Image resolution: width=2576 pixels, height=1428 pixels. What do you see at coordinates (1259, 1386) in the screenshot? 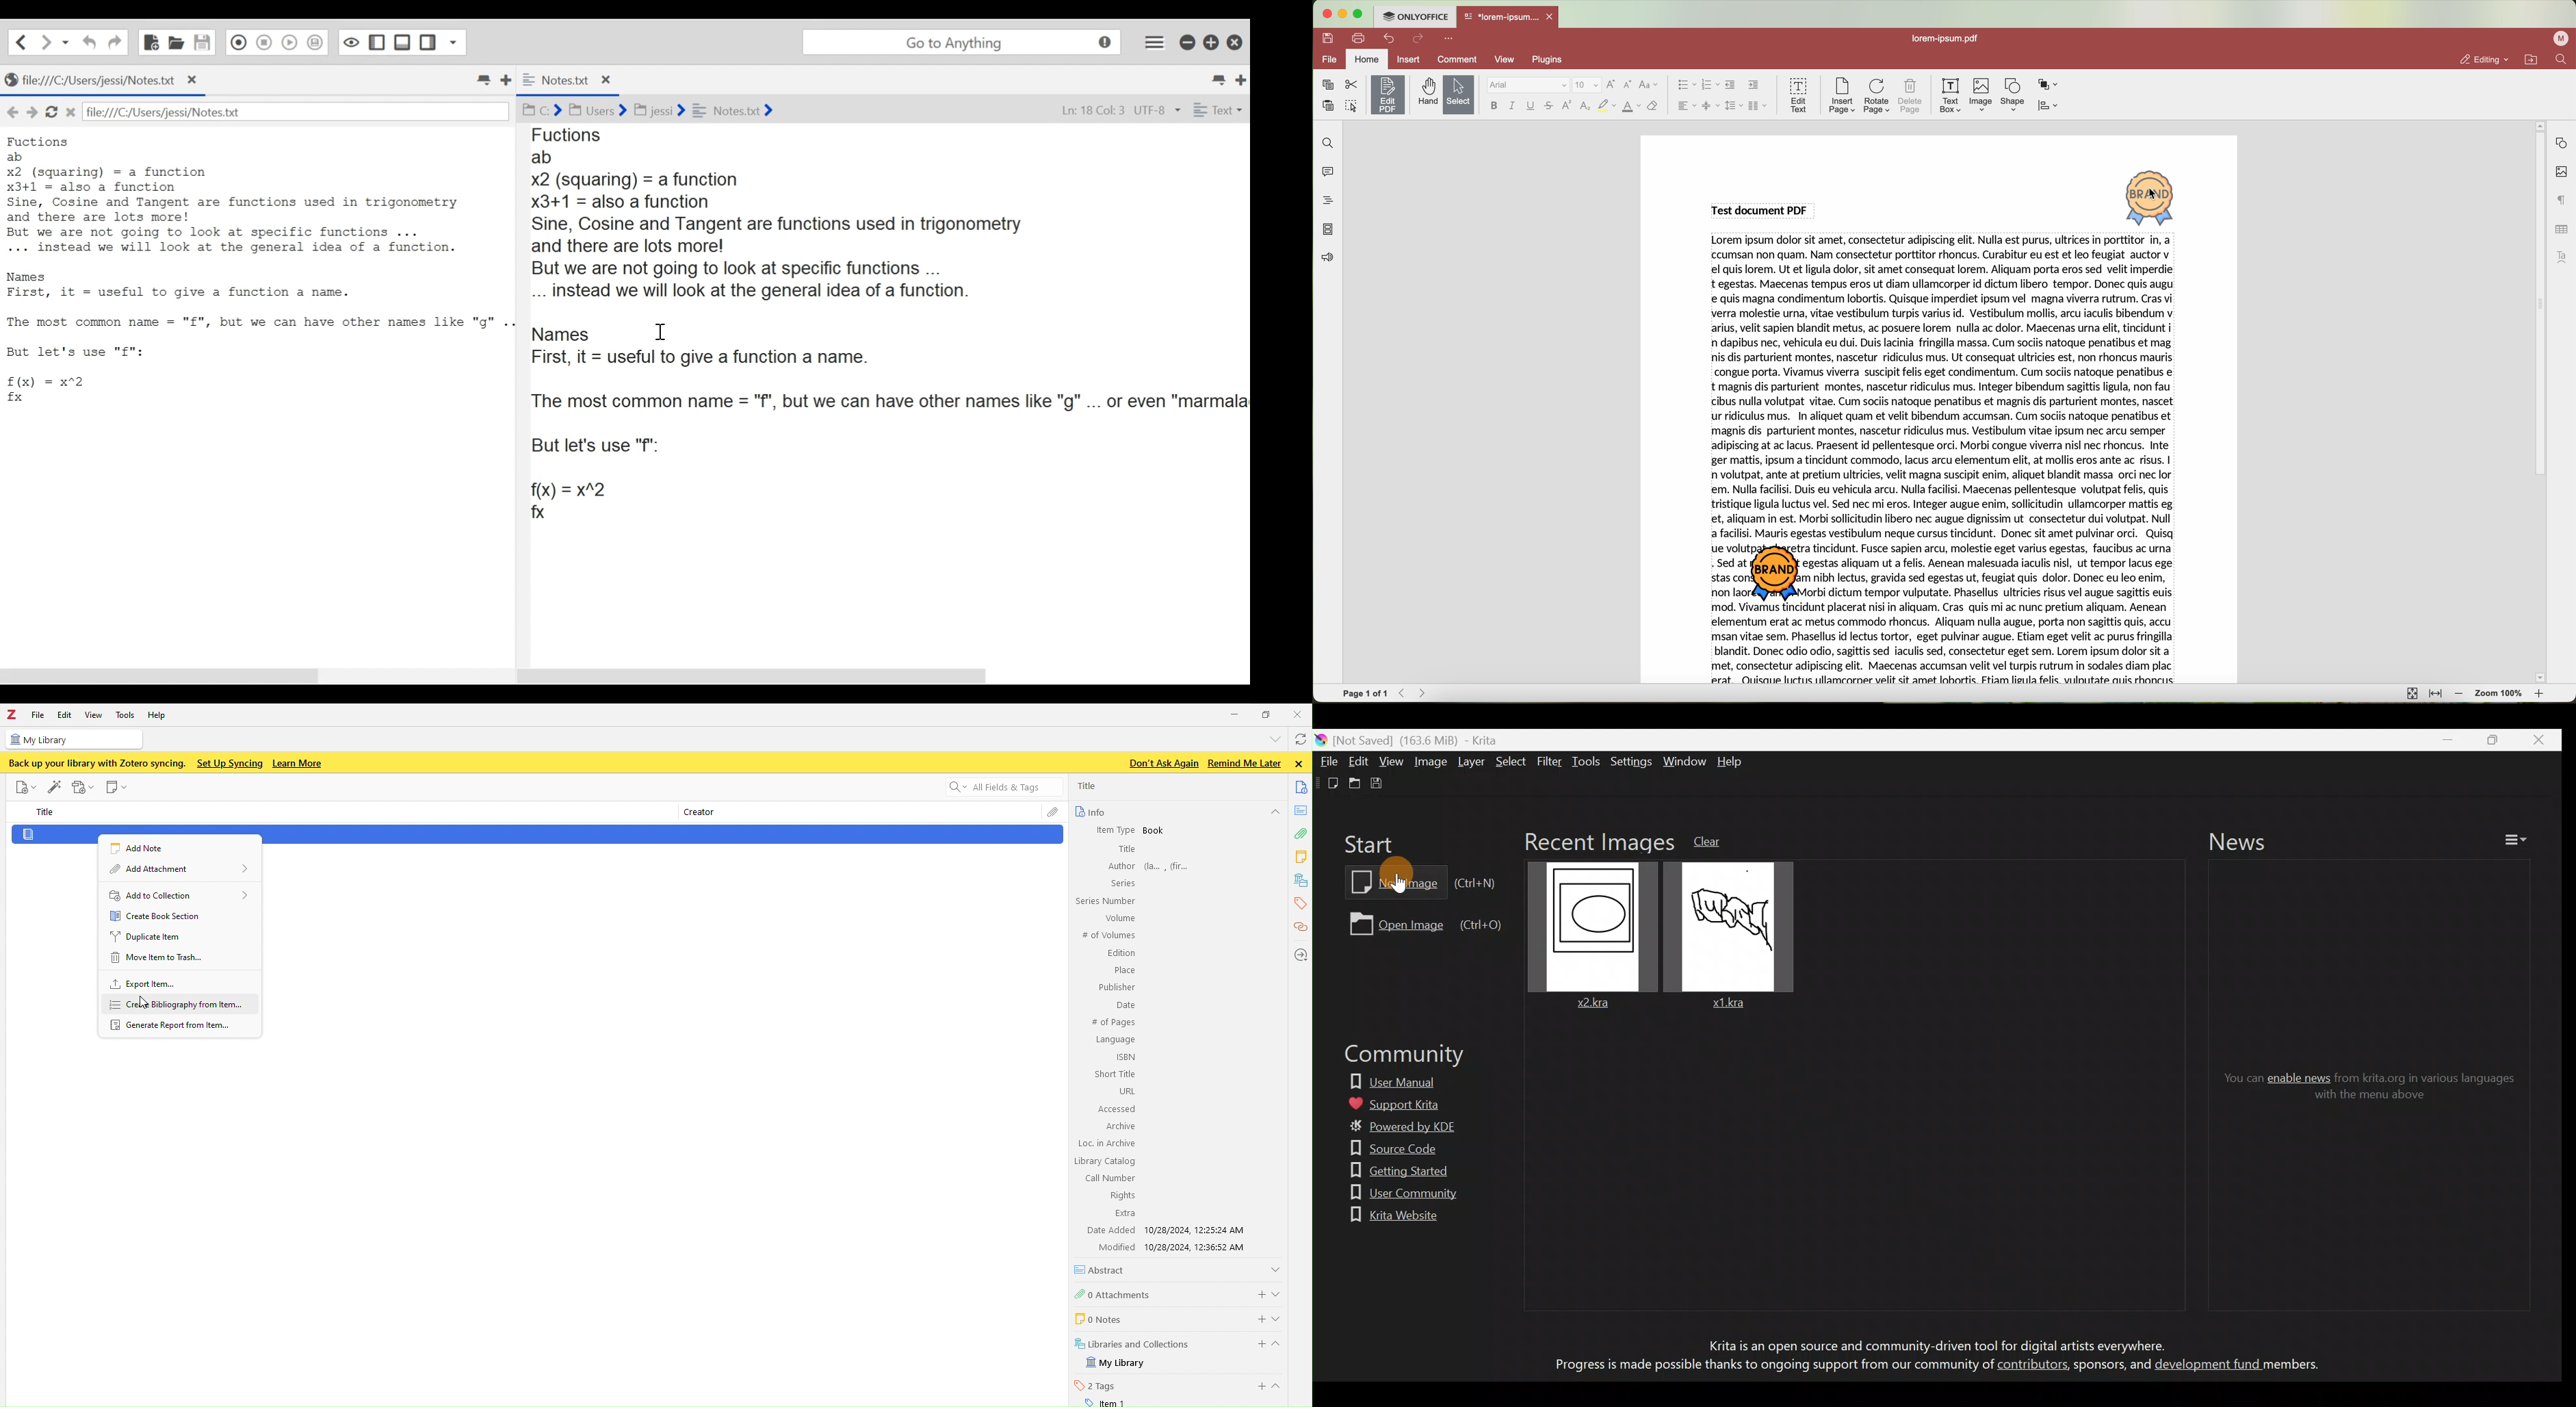
I see `add` at bounding box center [1259, 1386].